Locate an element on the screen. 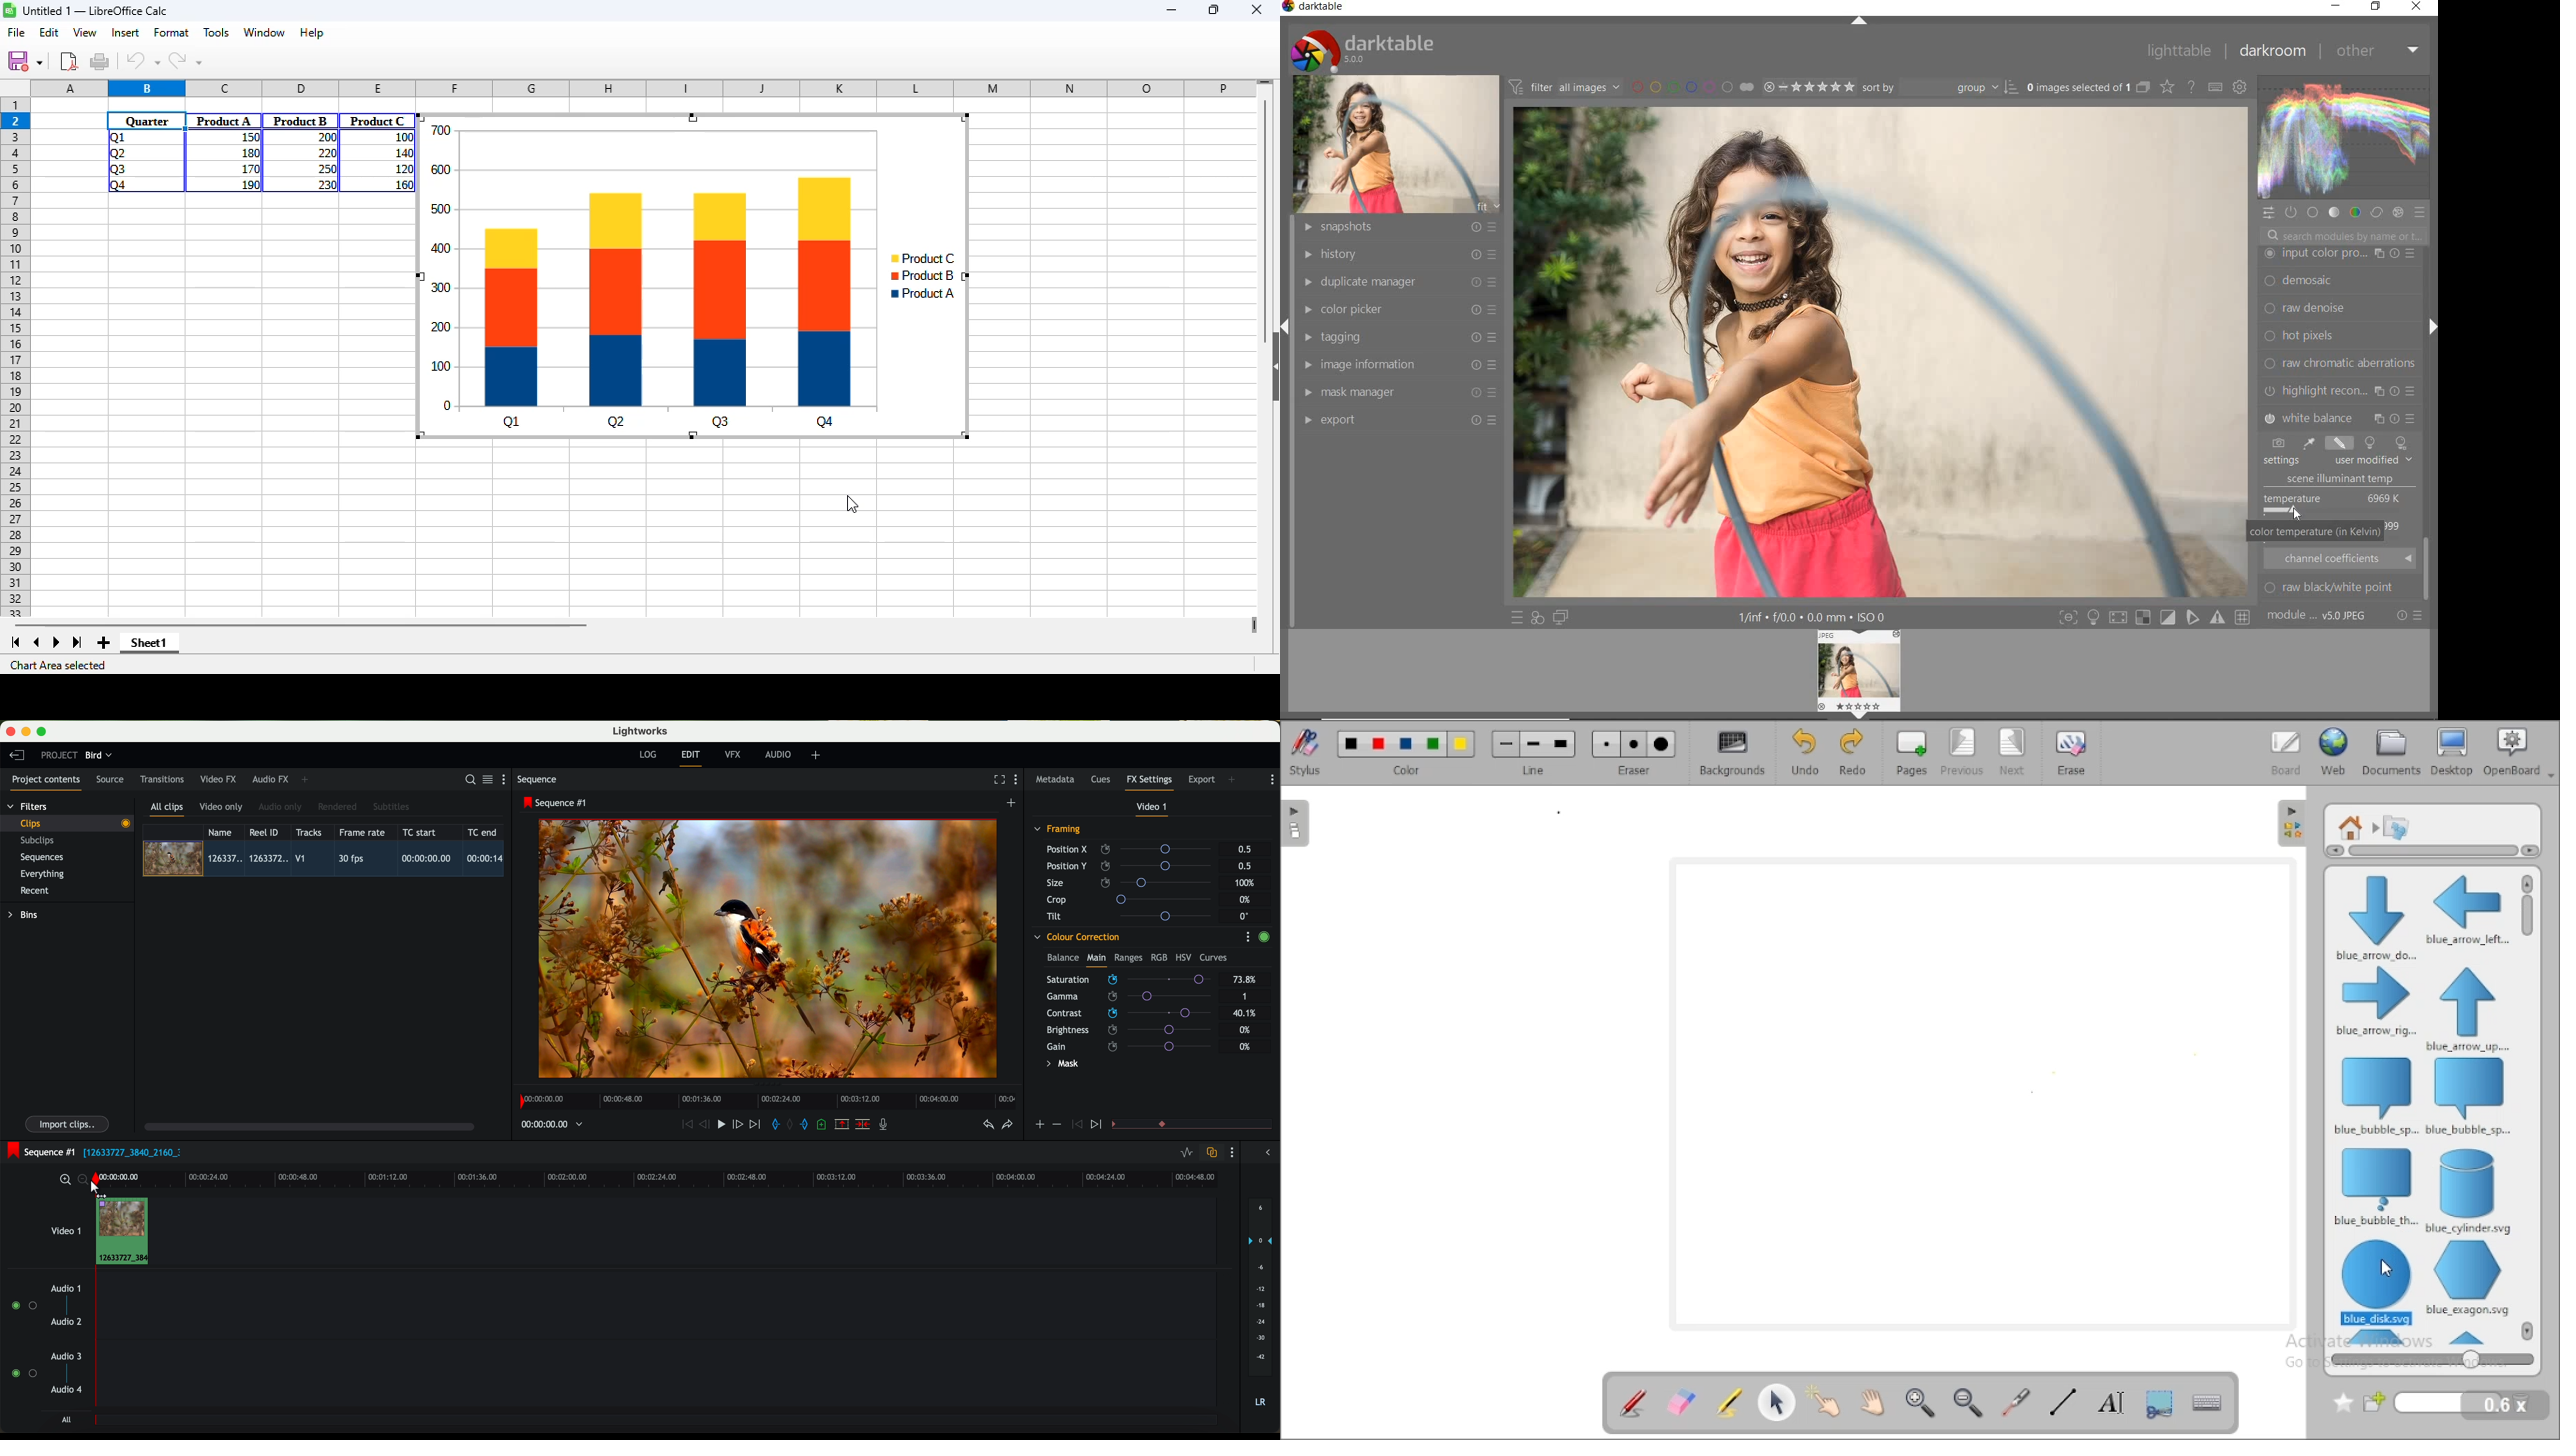 The height and width of the screenshot is (1456, 2576). maximize is located at coordinates (1215, 10).